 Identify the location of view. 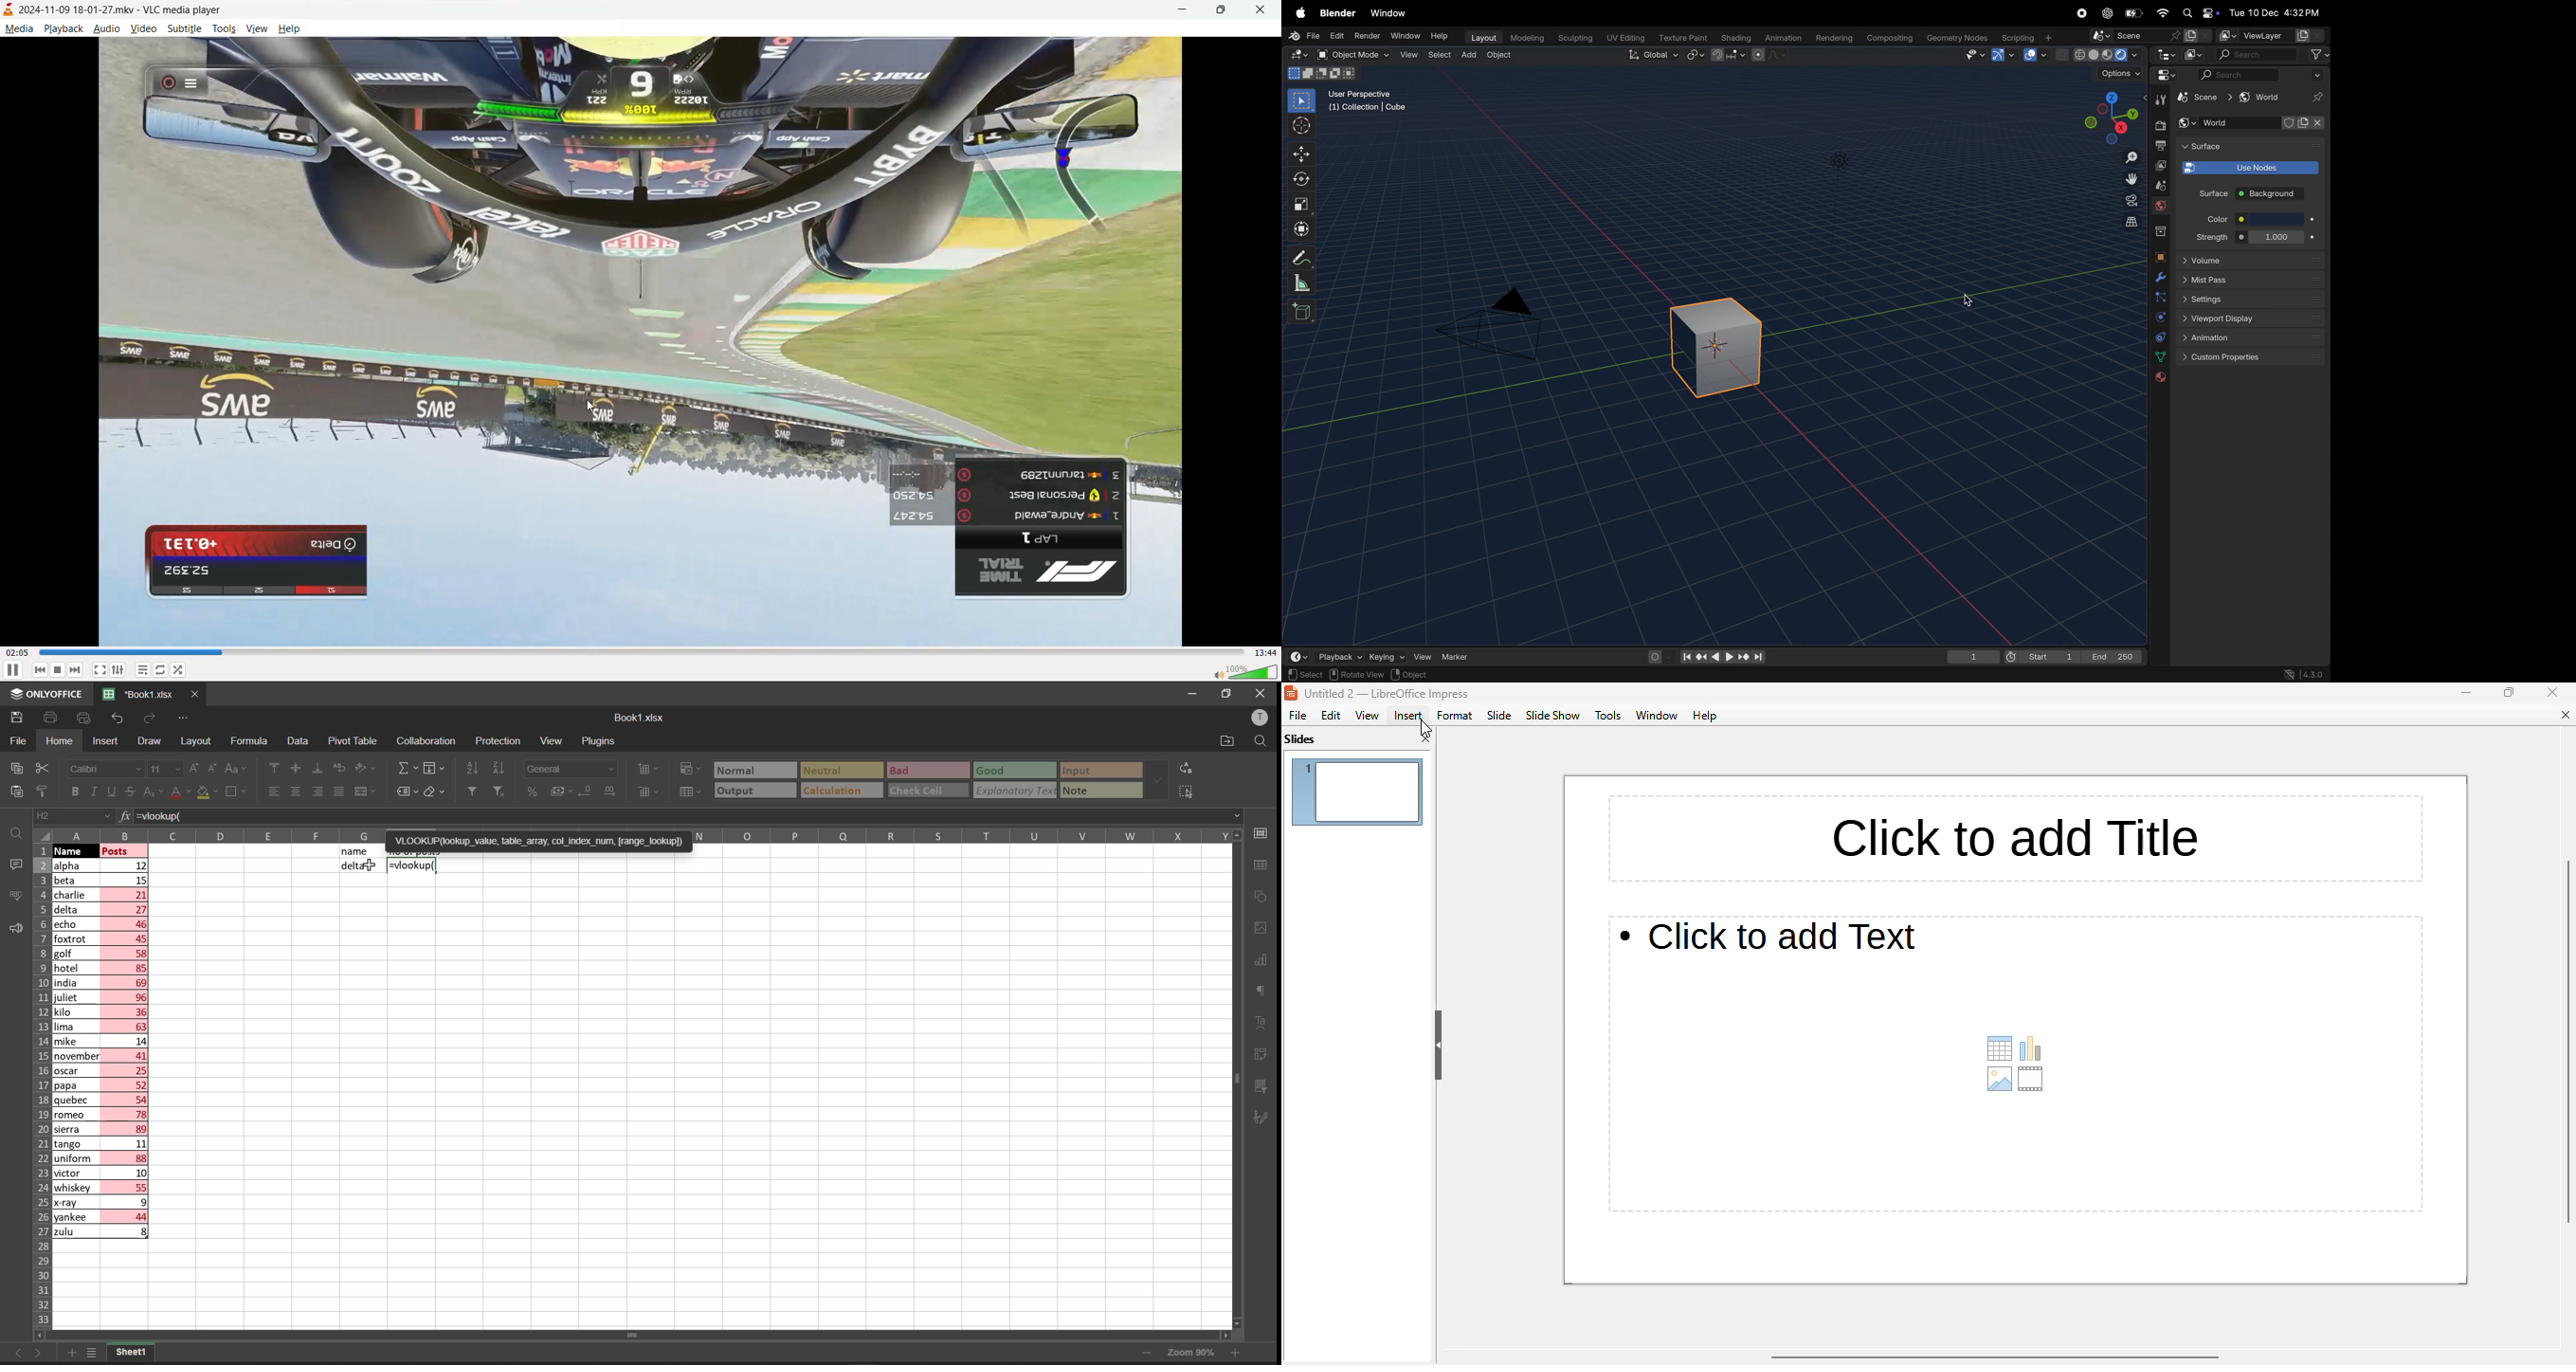
(551, 742).